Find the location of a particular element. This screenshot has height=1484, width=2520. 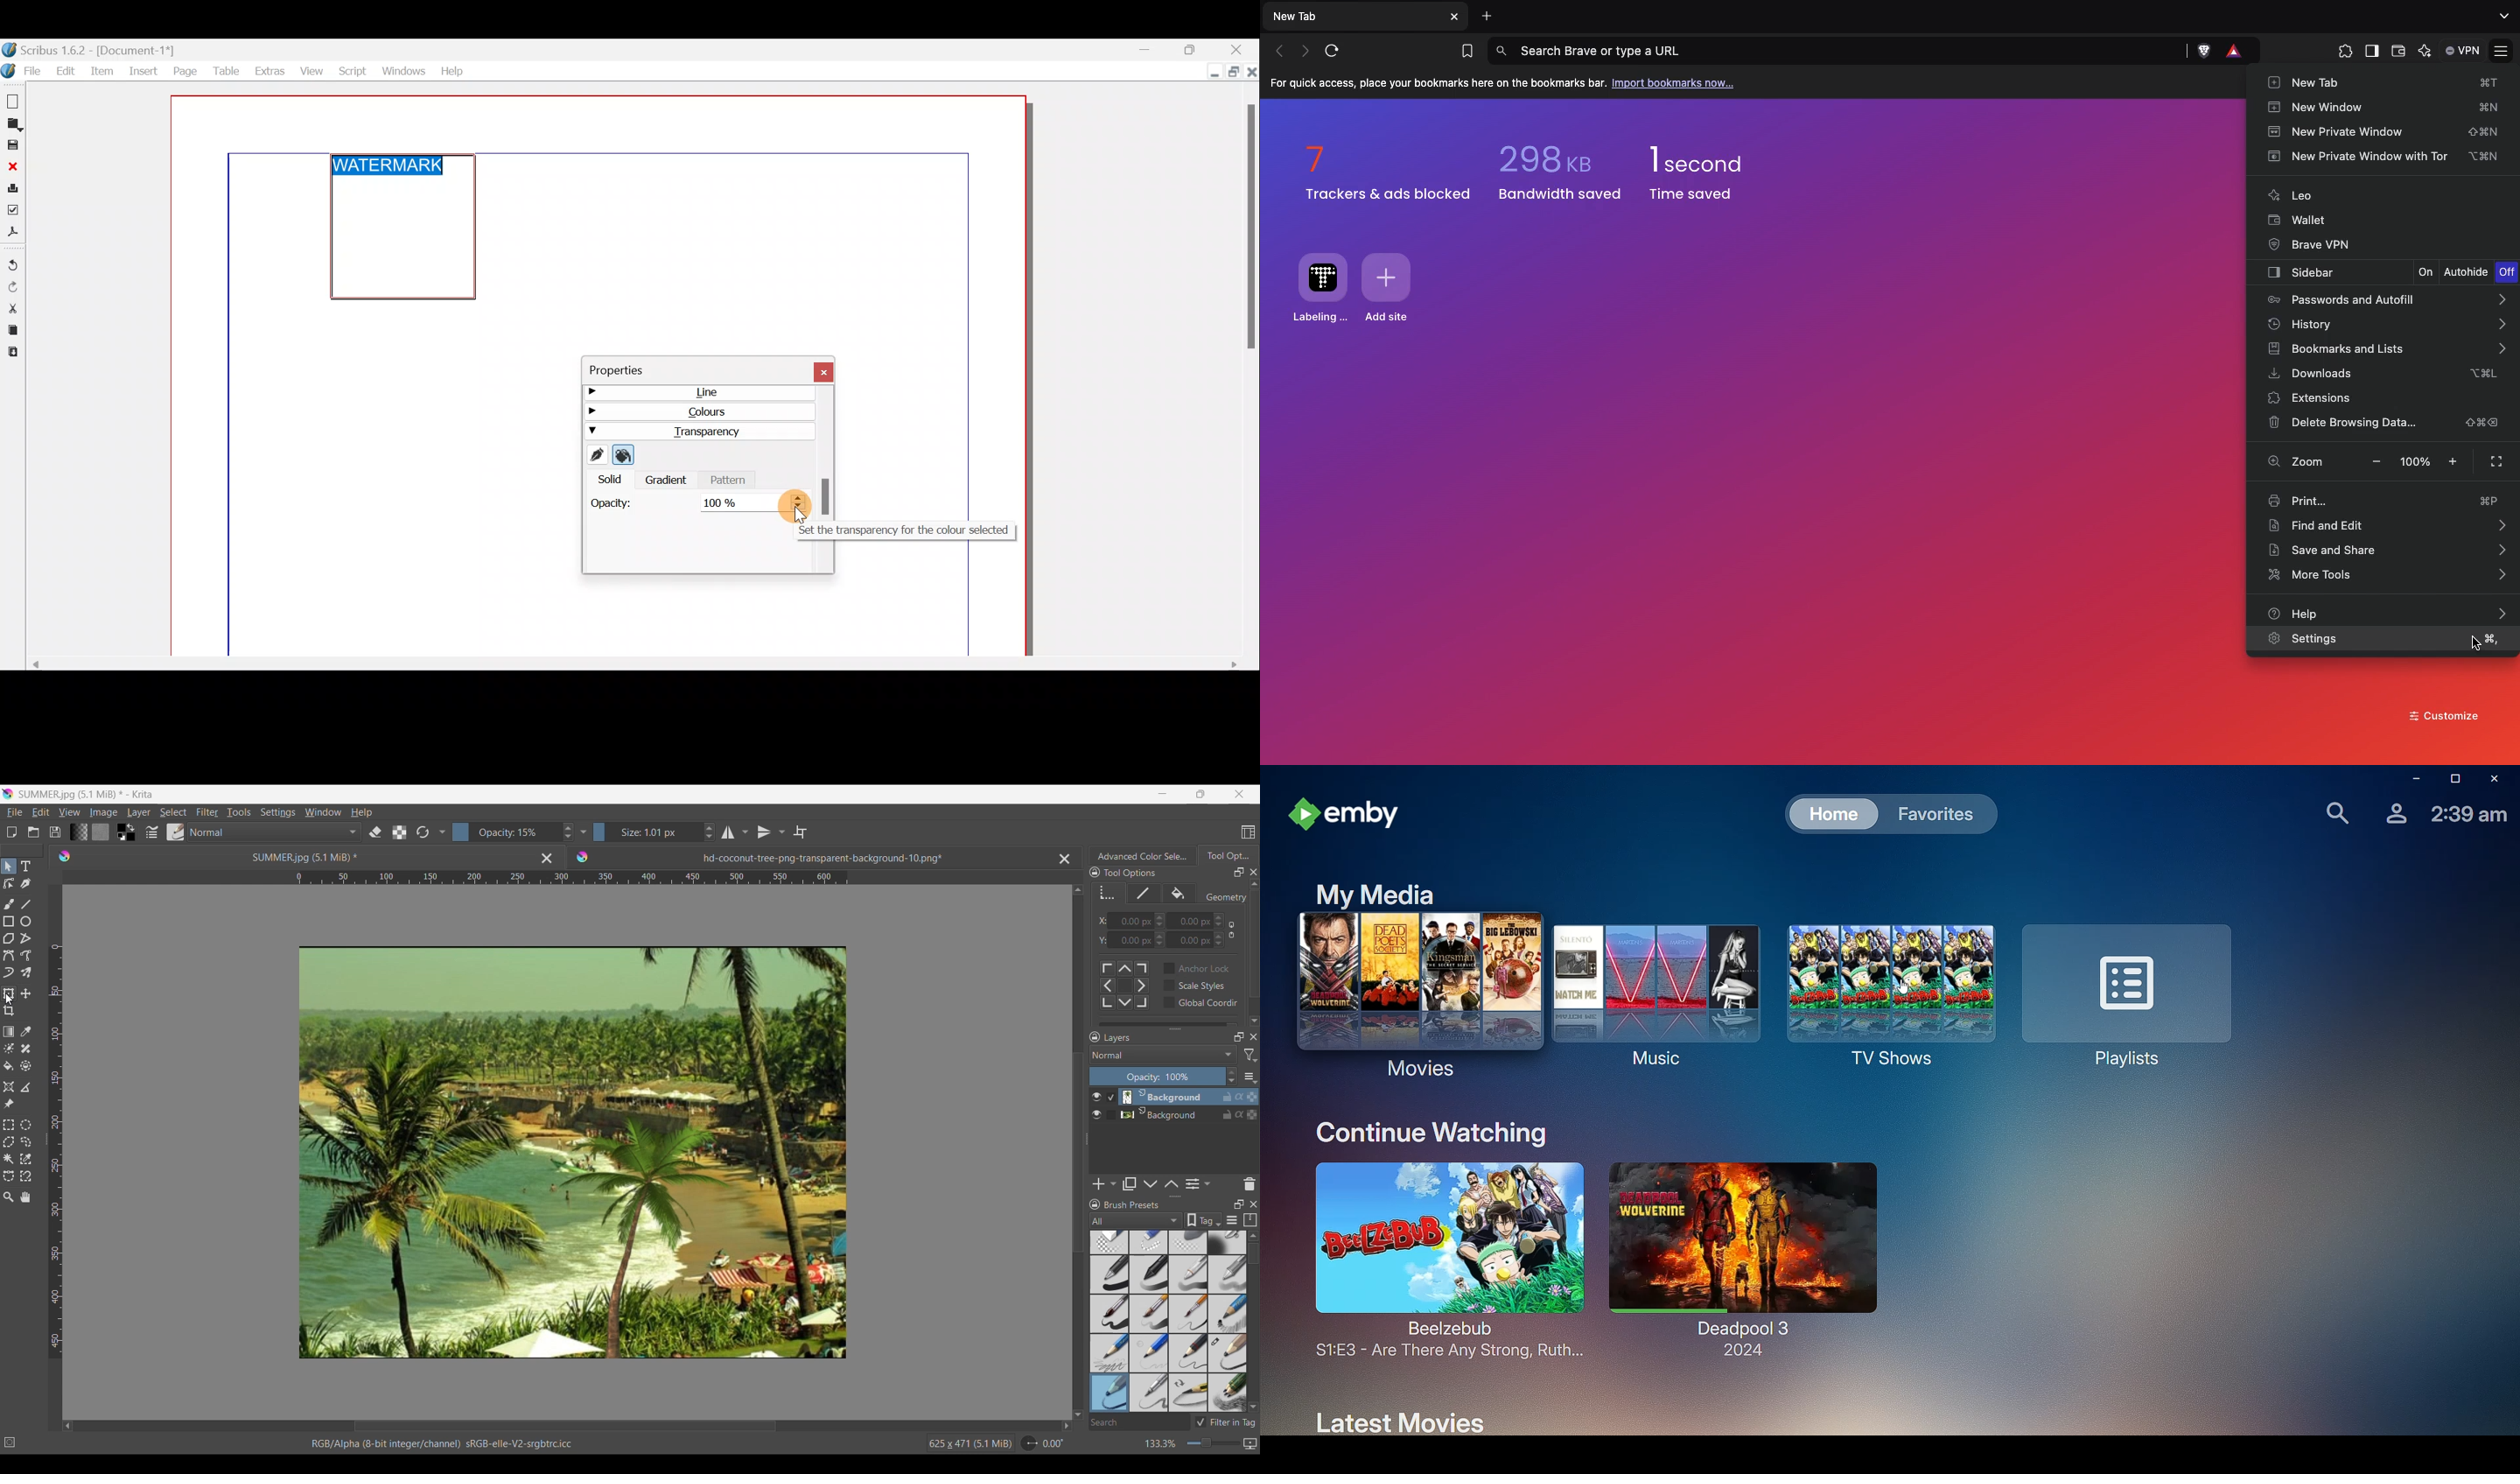

Table is located at coordinates (225, 72).